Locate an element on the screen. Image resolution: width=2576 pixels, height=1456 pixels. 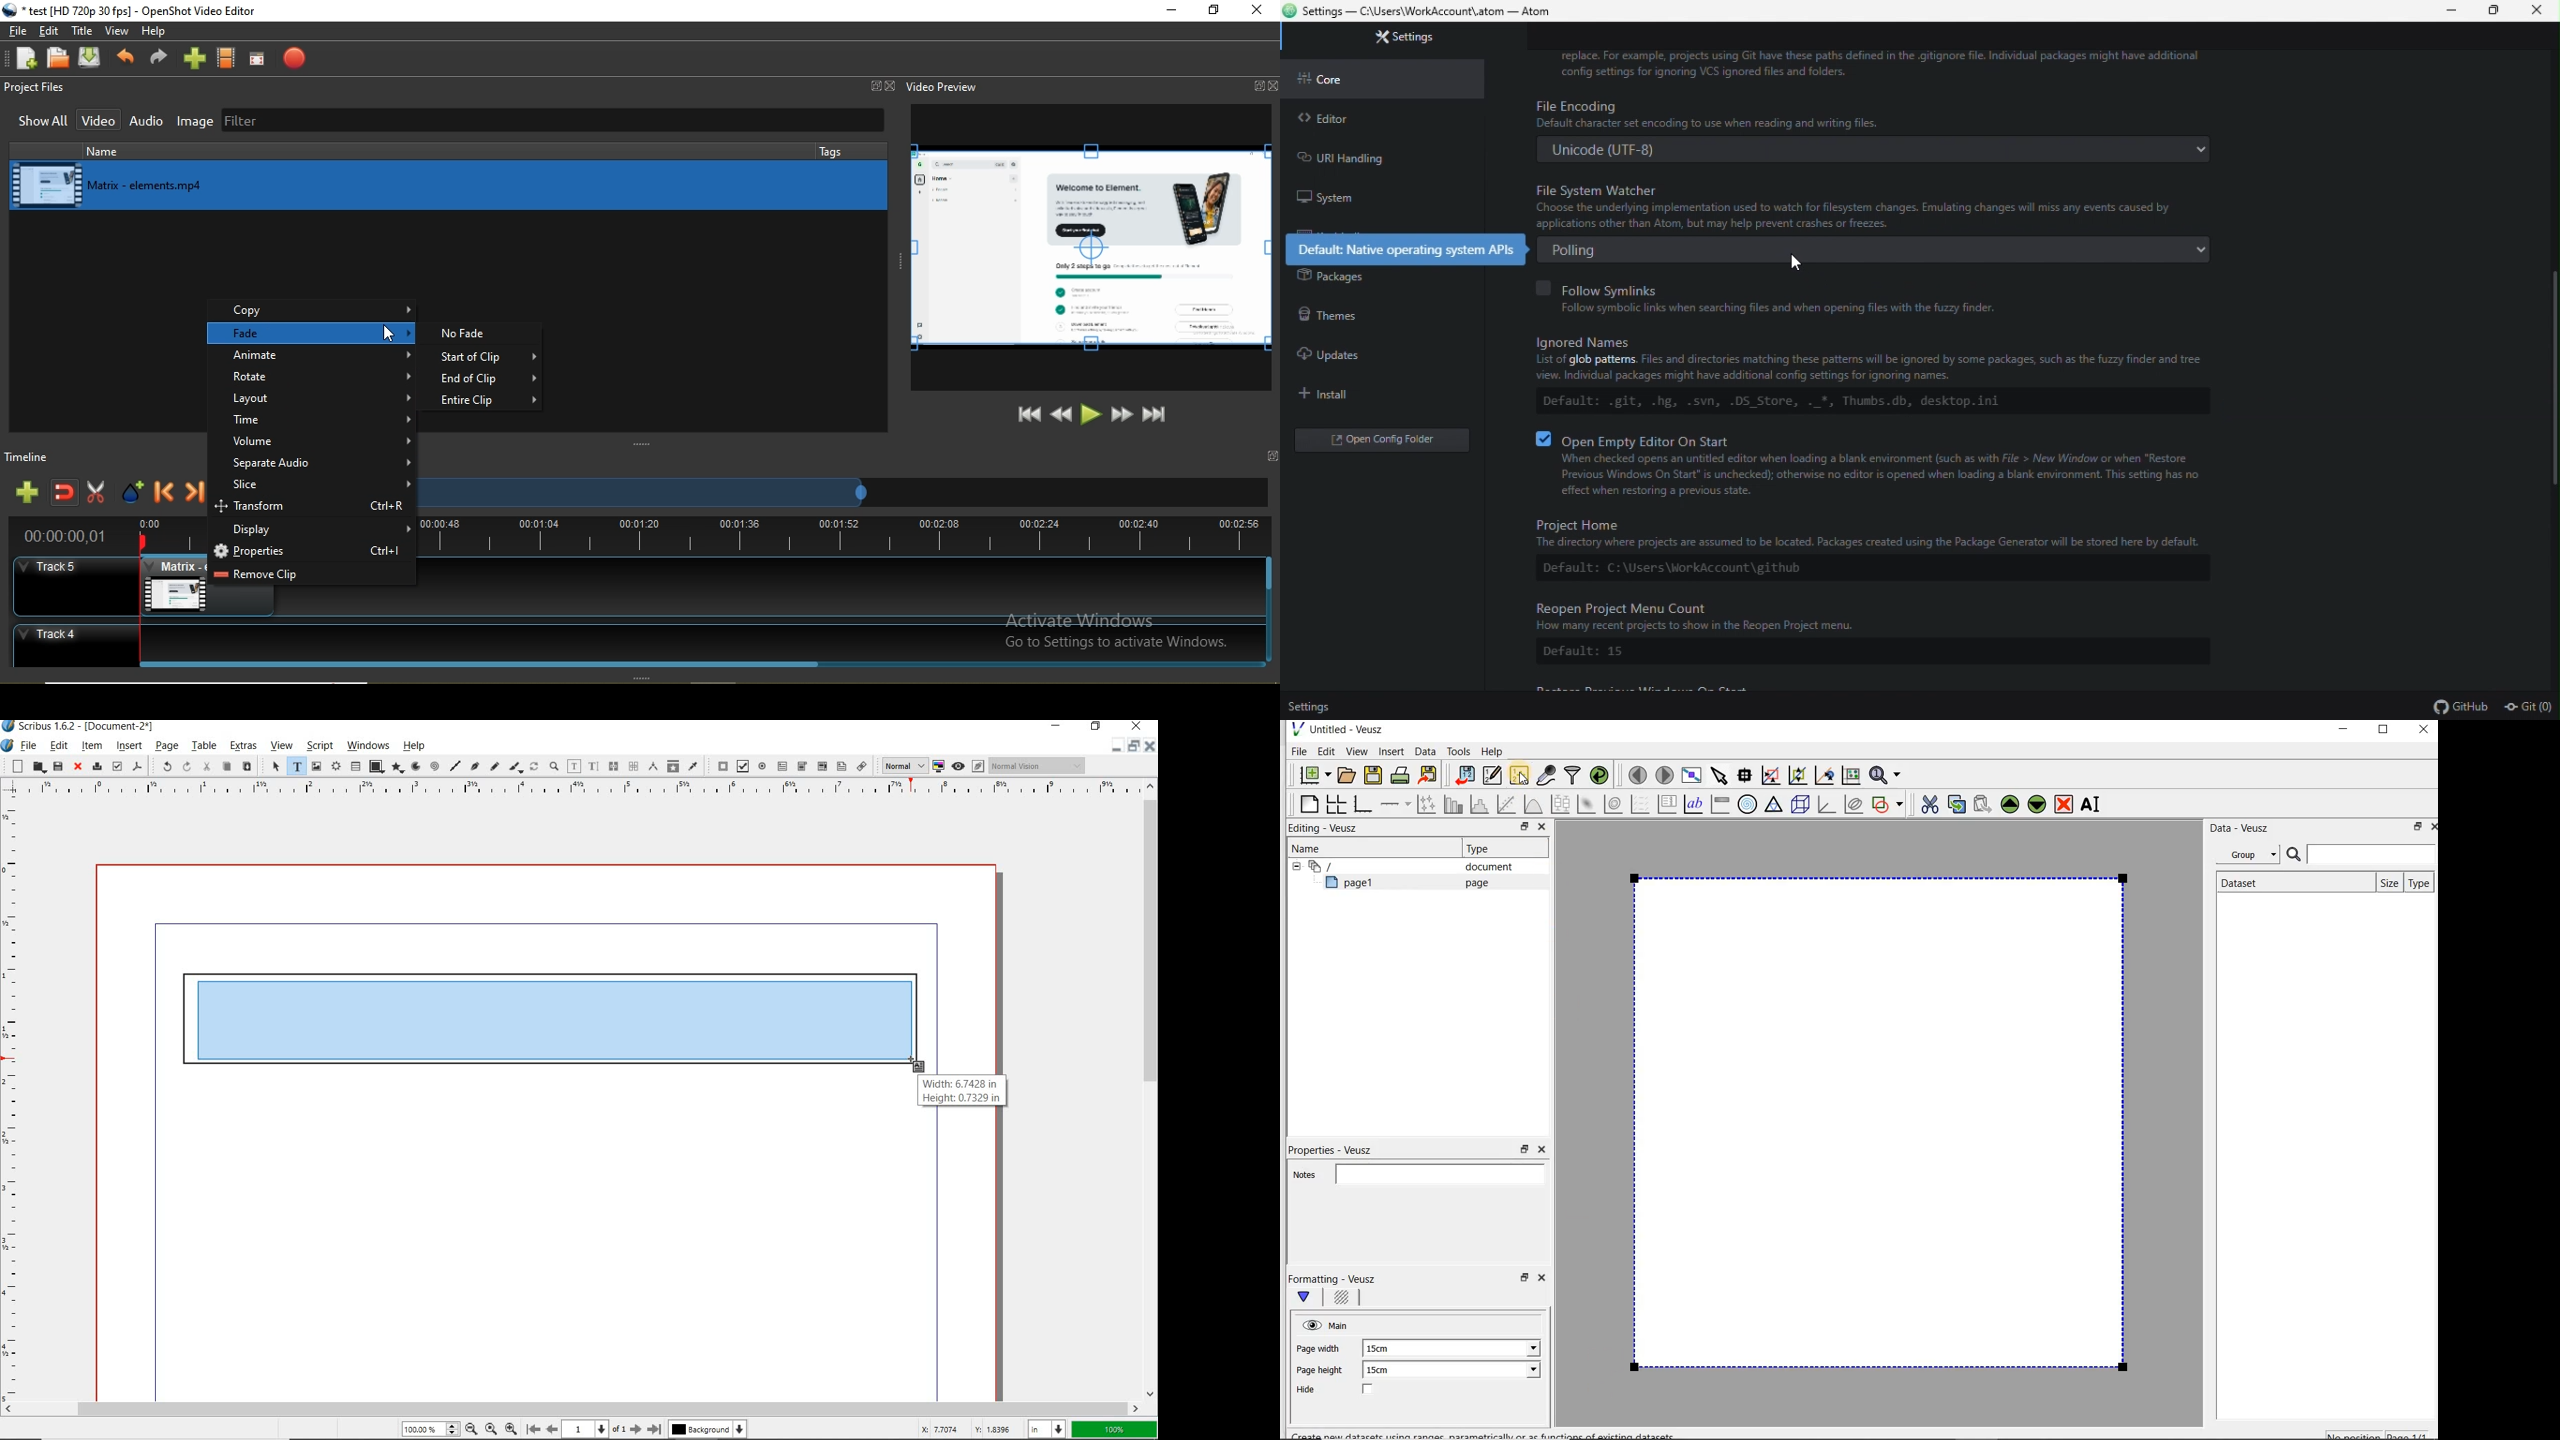
minimize is located at coordinates (2343, 731).